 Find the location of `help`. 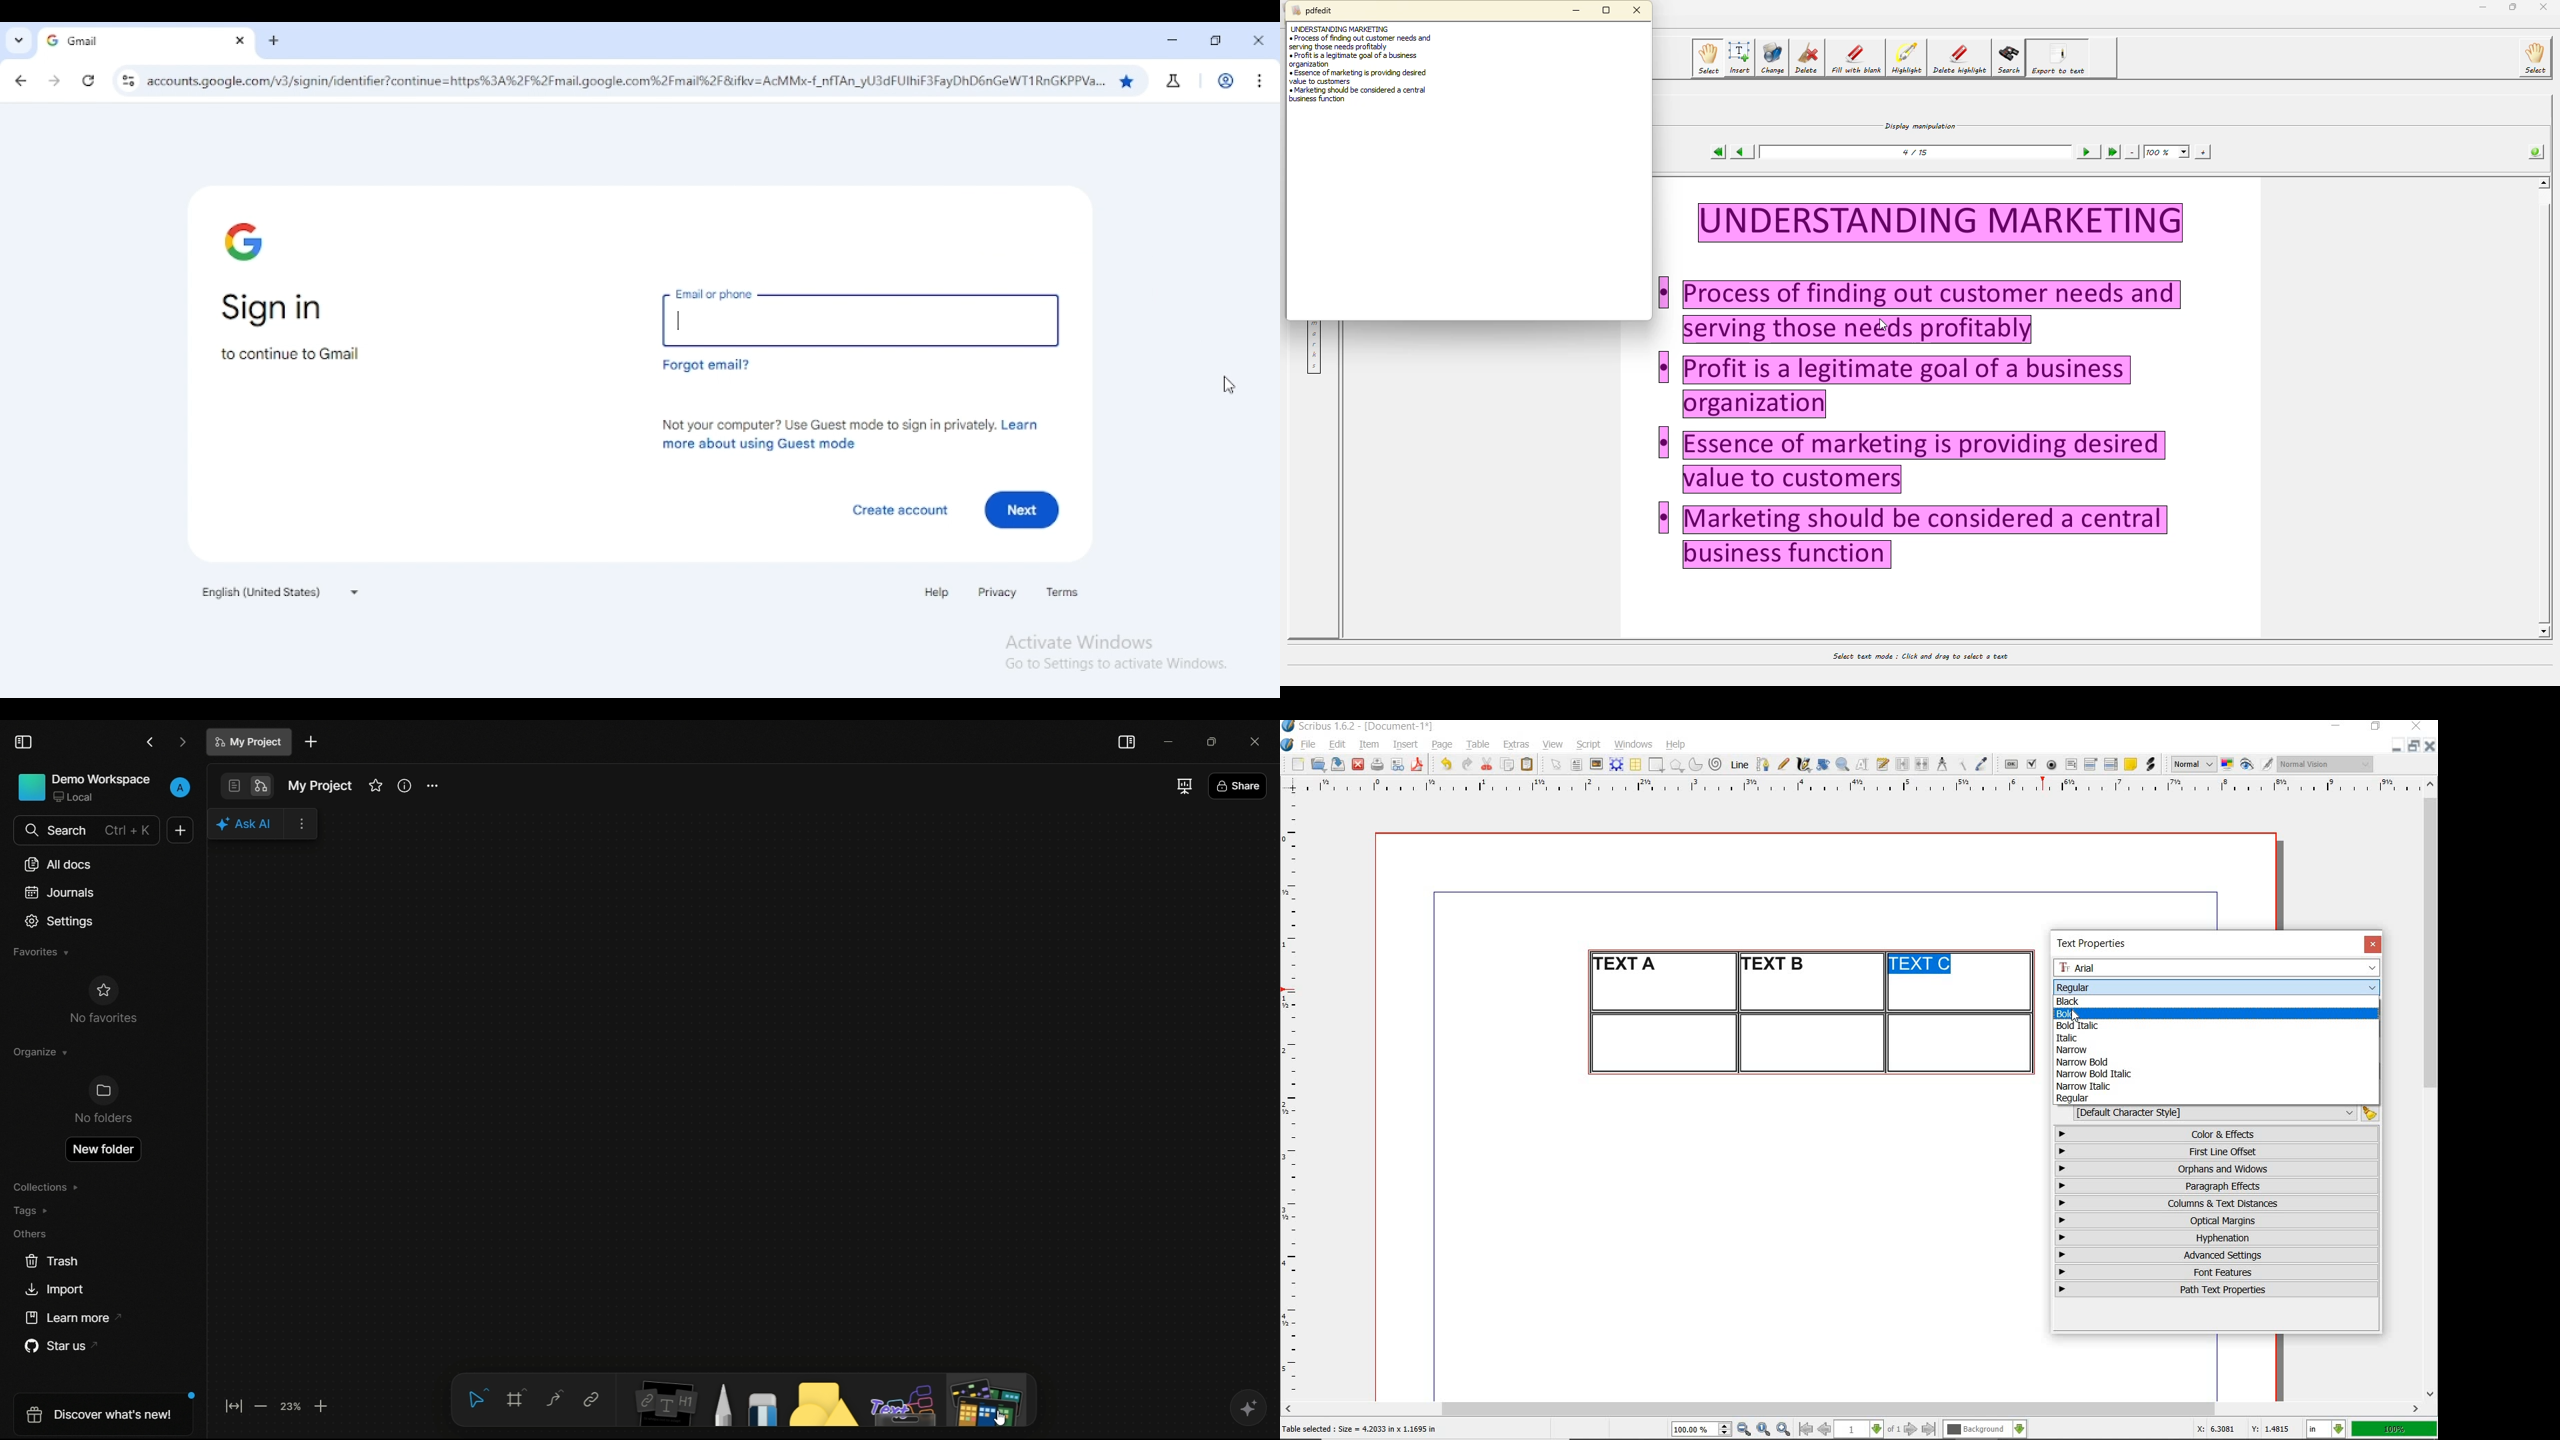

help is located at coordinates (1674, 746).